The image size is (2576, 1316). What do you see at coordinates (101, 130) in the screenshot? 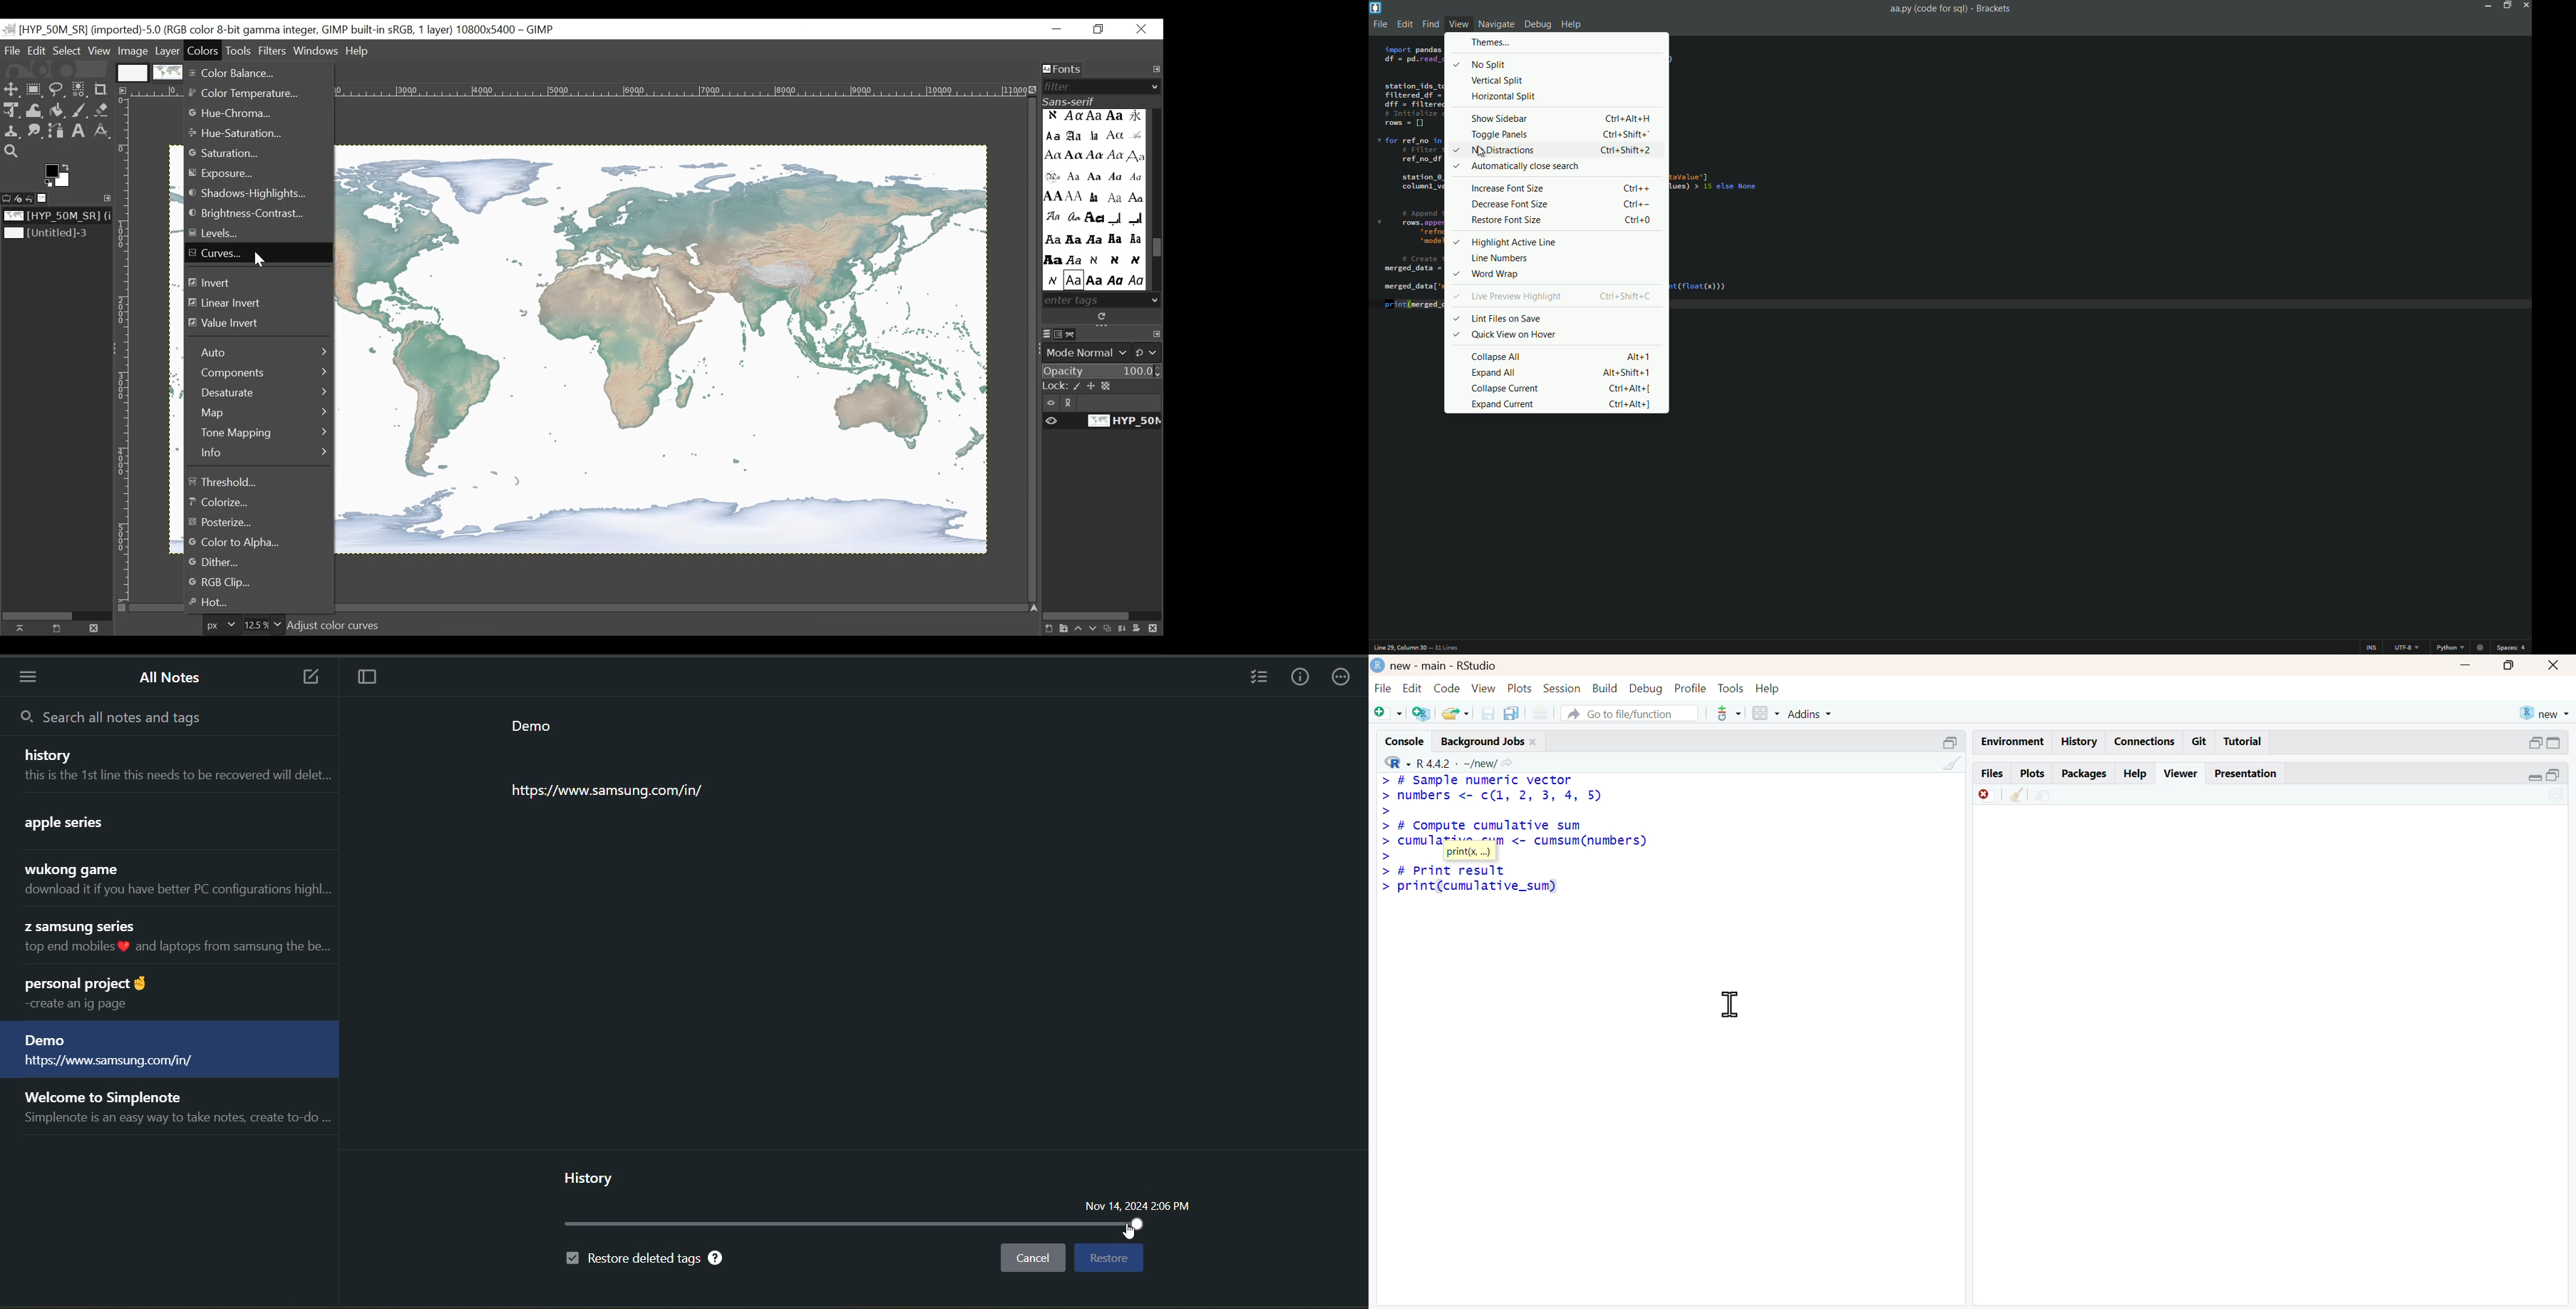
I see `Measure Tool` at bounding box center [101, 130].